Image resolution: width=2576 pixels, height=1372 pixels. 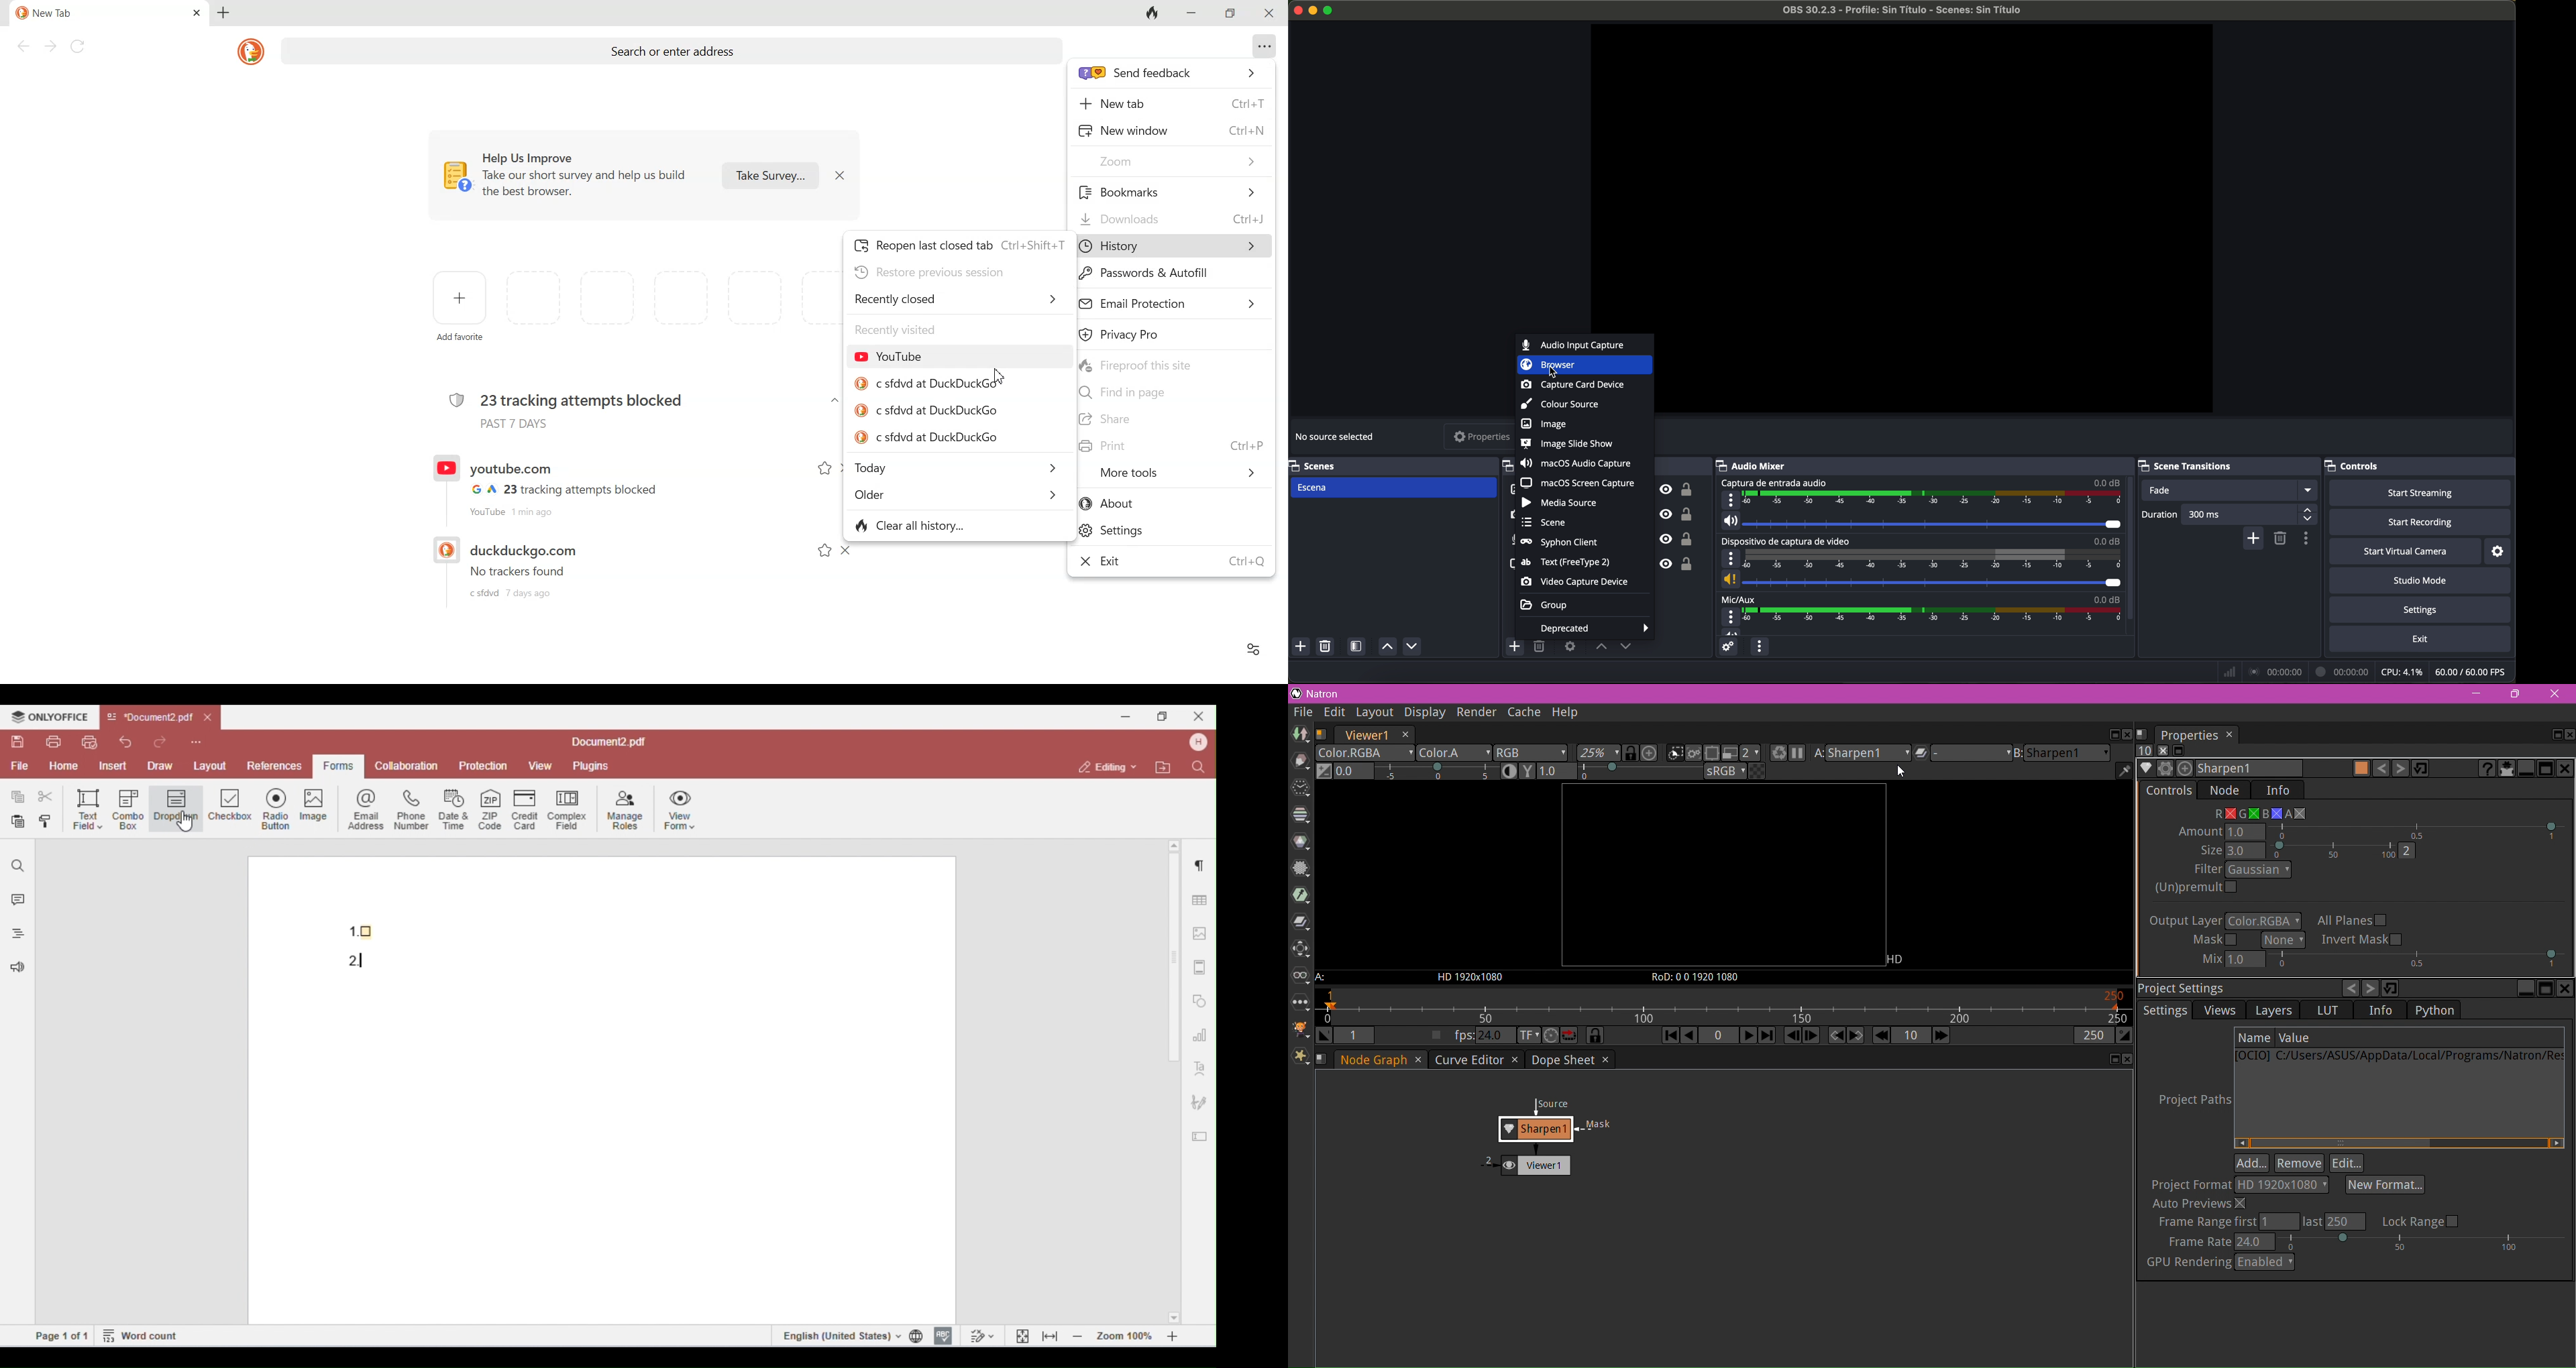 What do you see at coordinates (1000, 376) in the screenshot?
I see `Cursor` at bounding box center [1000, 376].